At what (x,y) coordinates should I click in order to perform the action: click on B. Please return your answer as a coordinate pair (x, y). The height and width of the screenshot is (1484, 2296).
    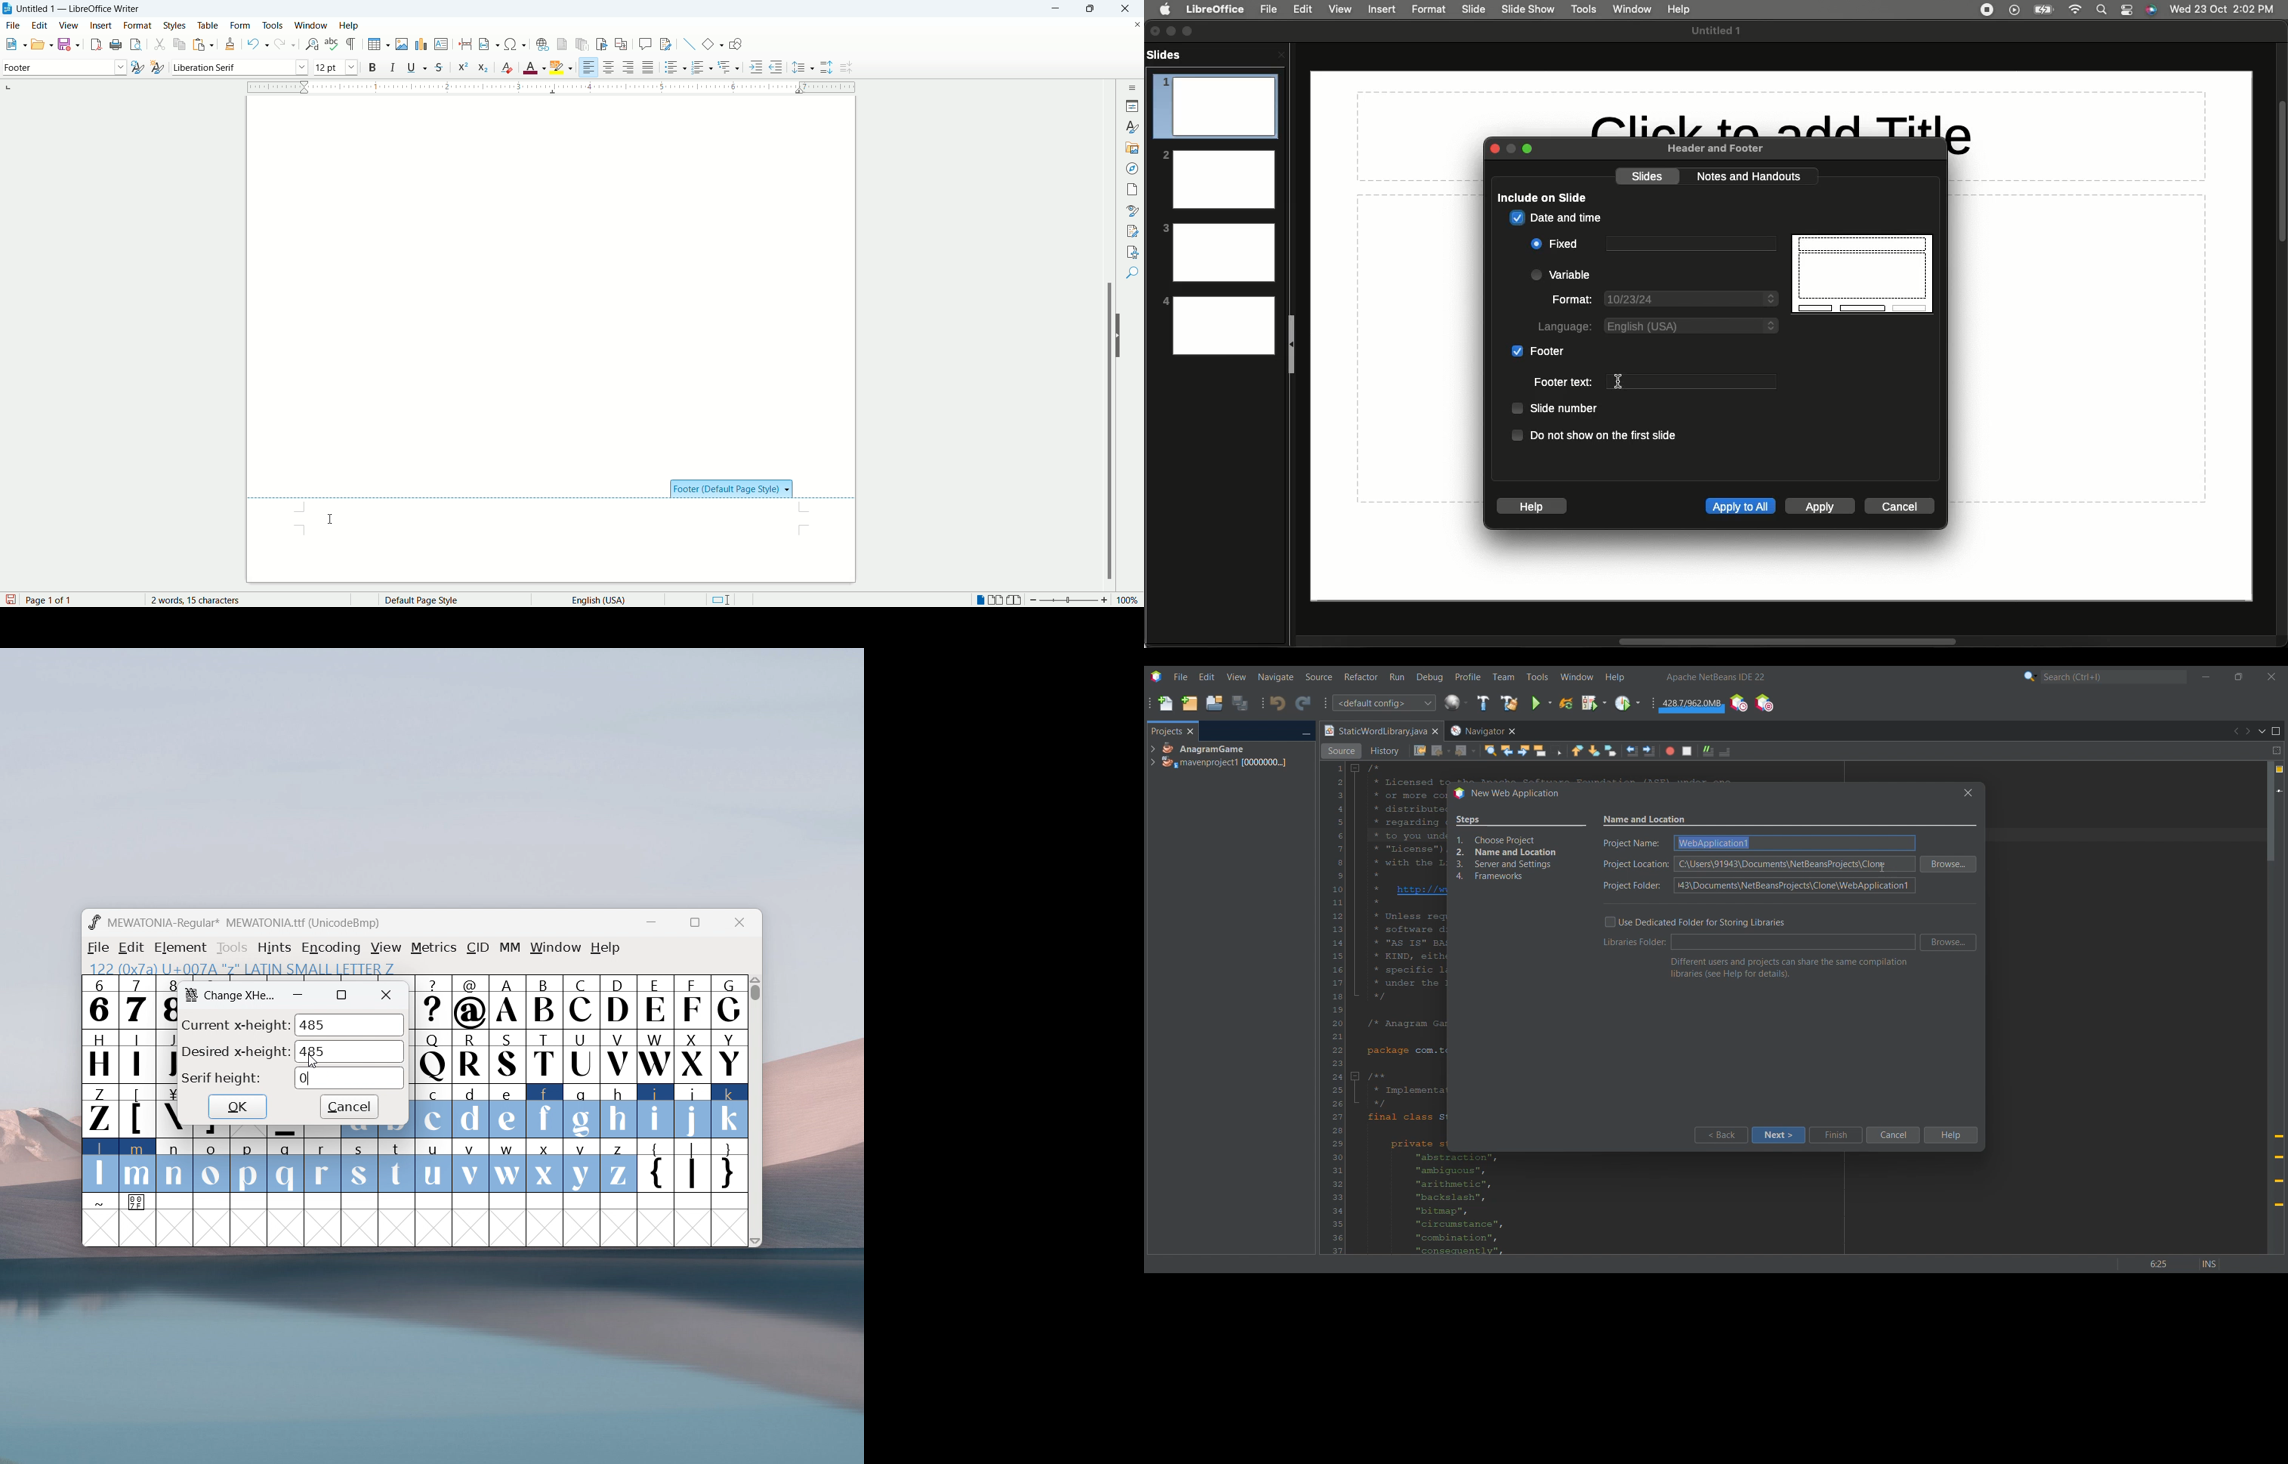
    Looking at the image, I should click on (544, 1002).